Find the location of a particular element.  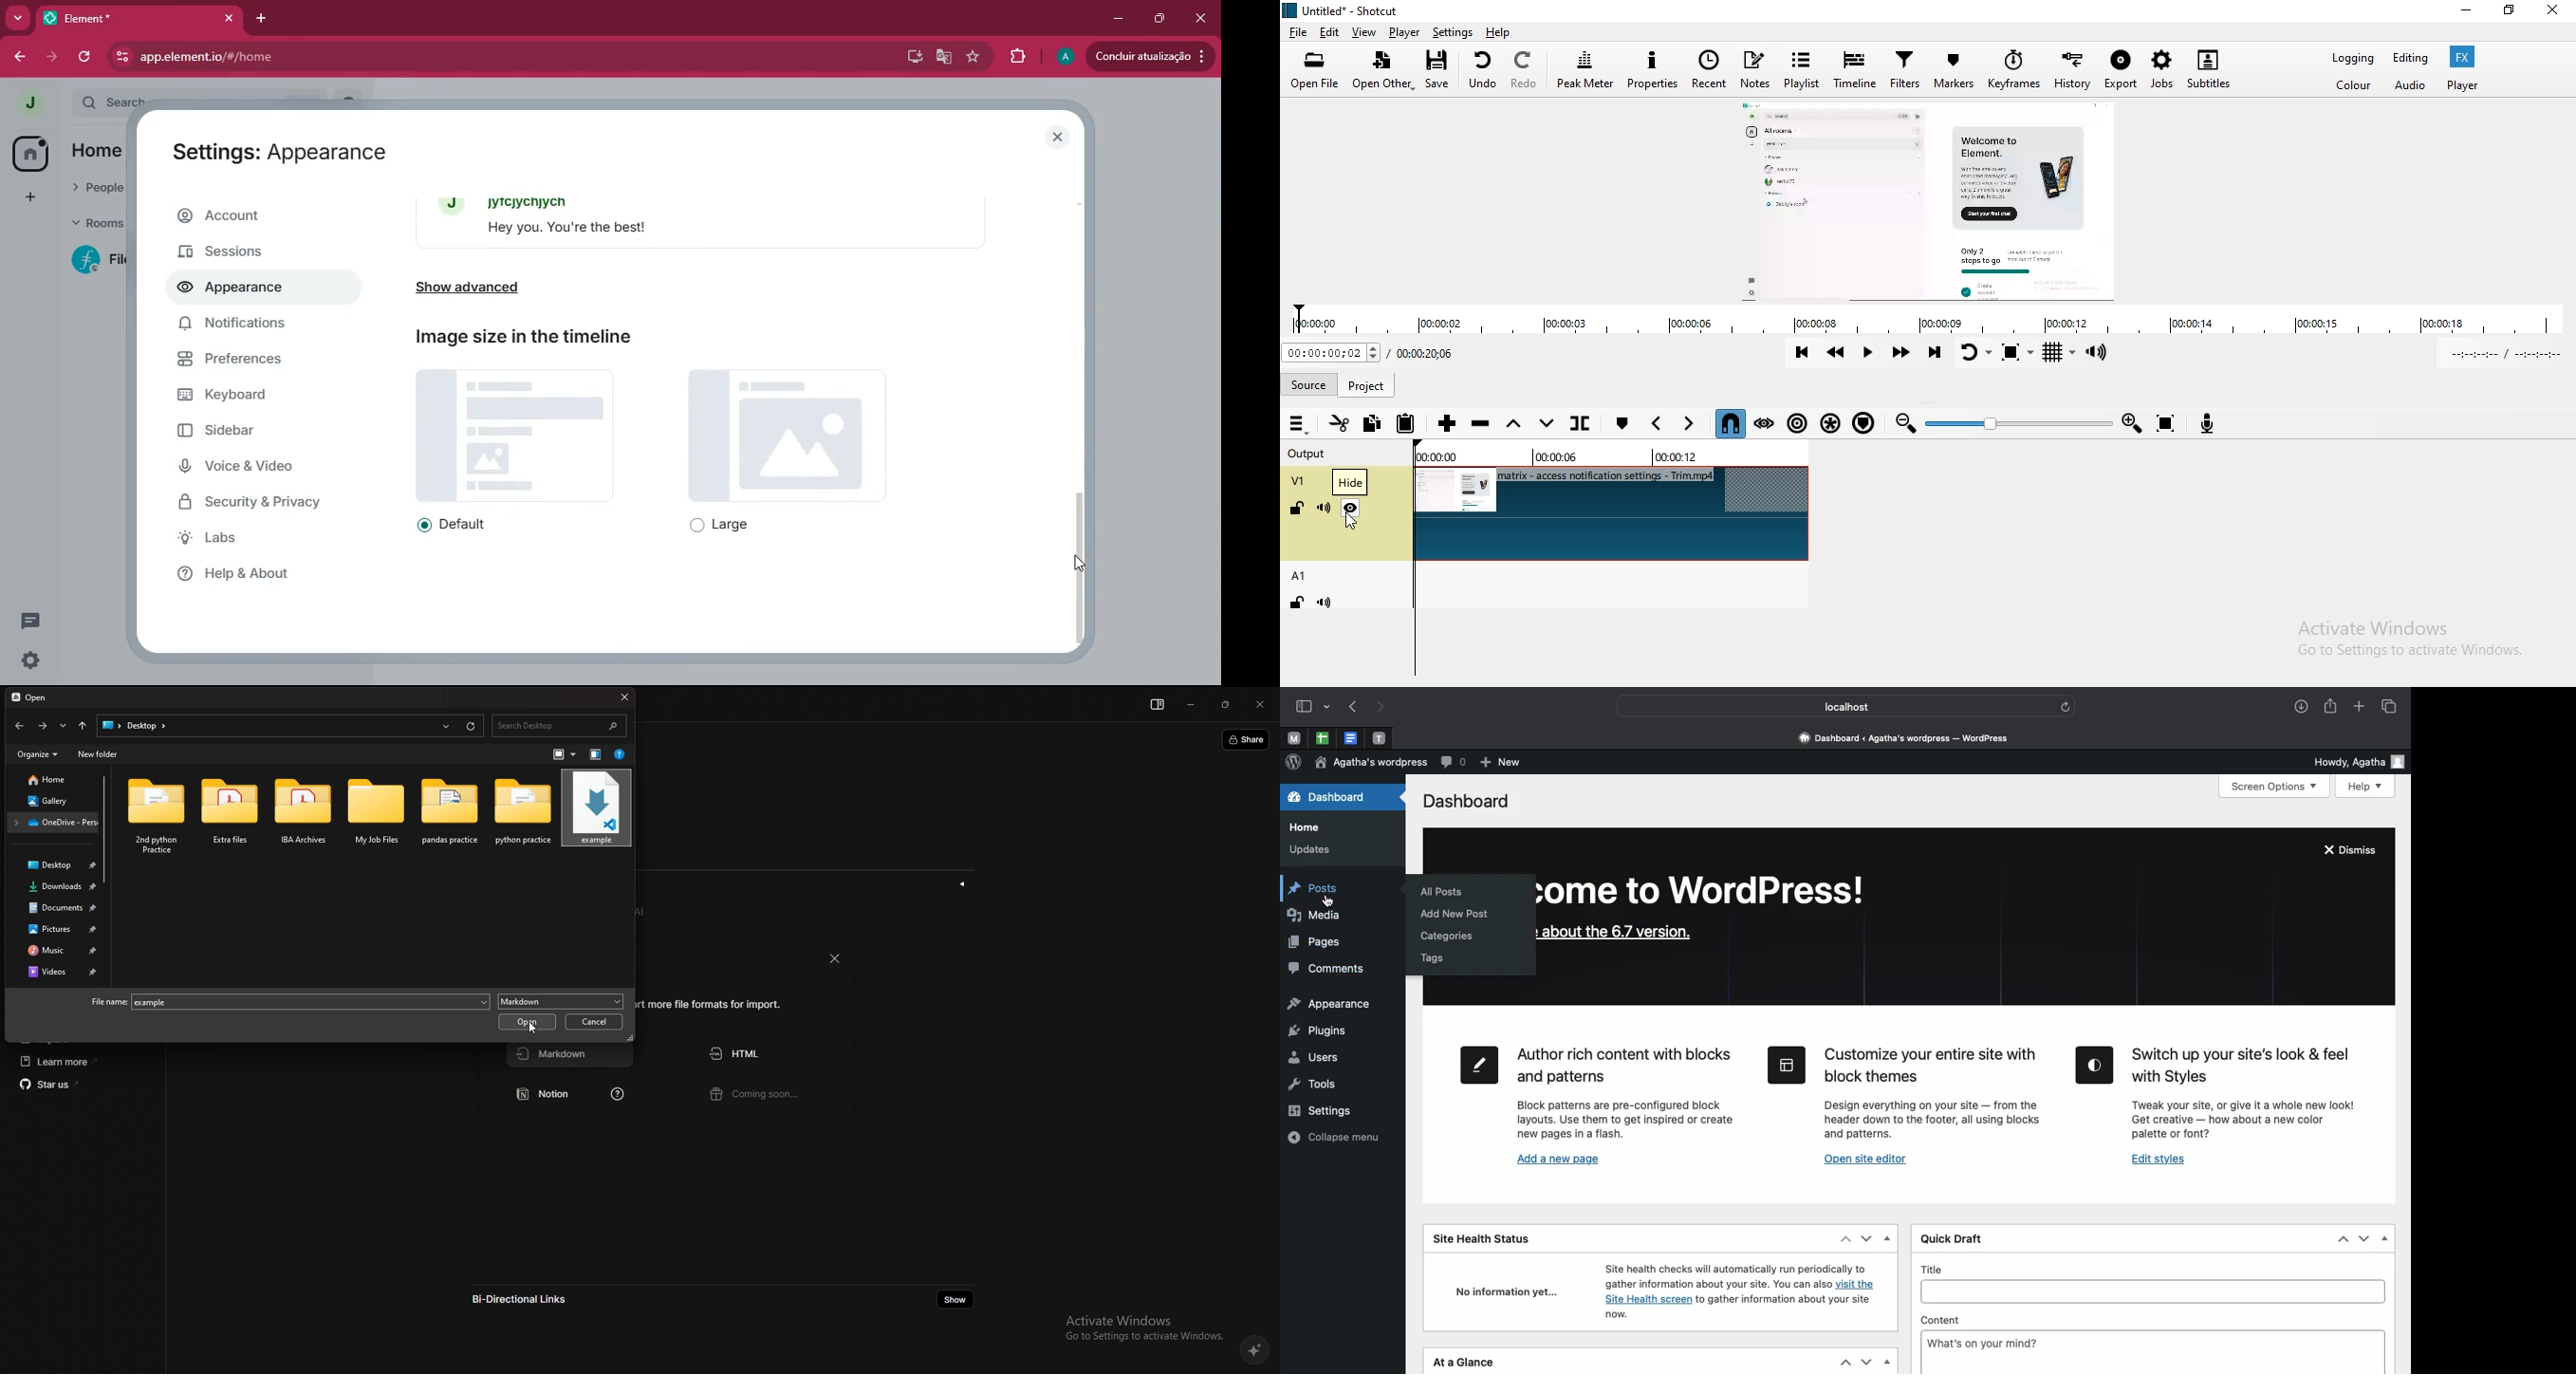

scroll bar is located at coordinates (1081, 557).